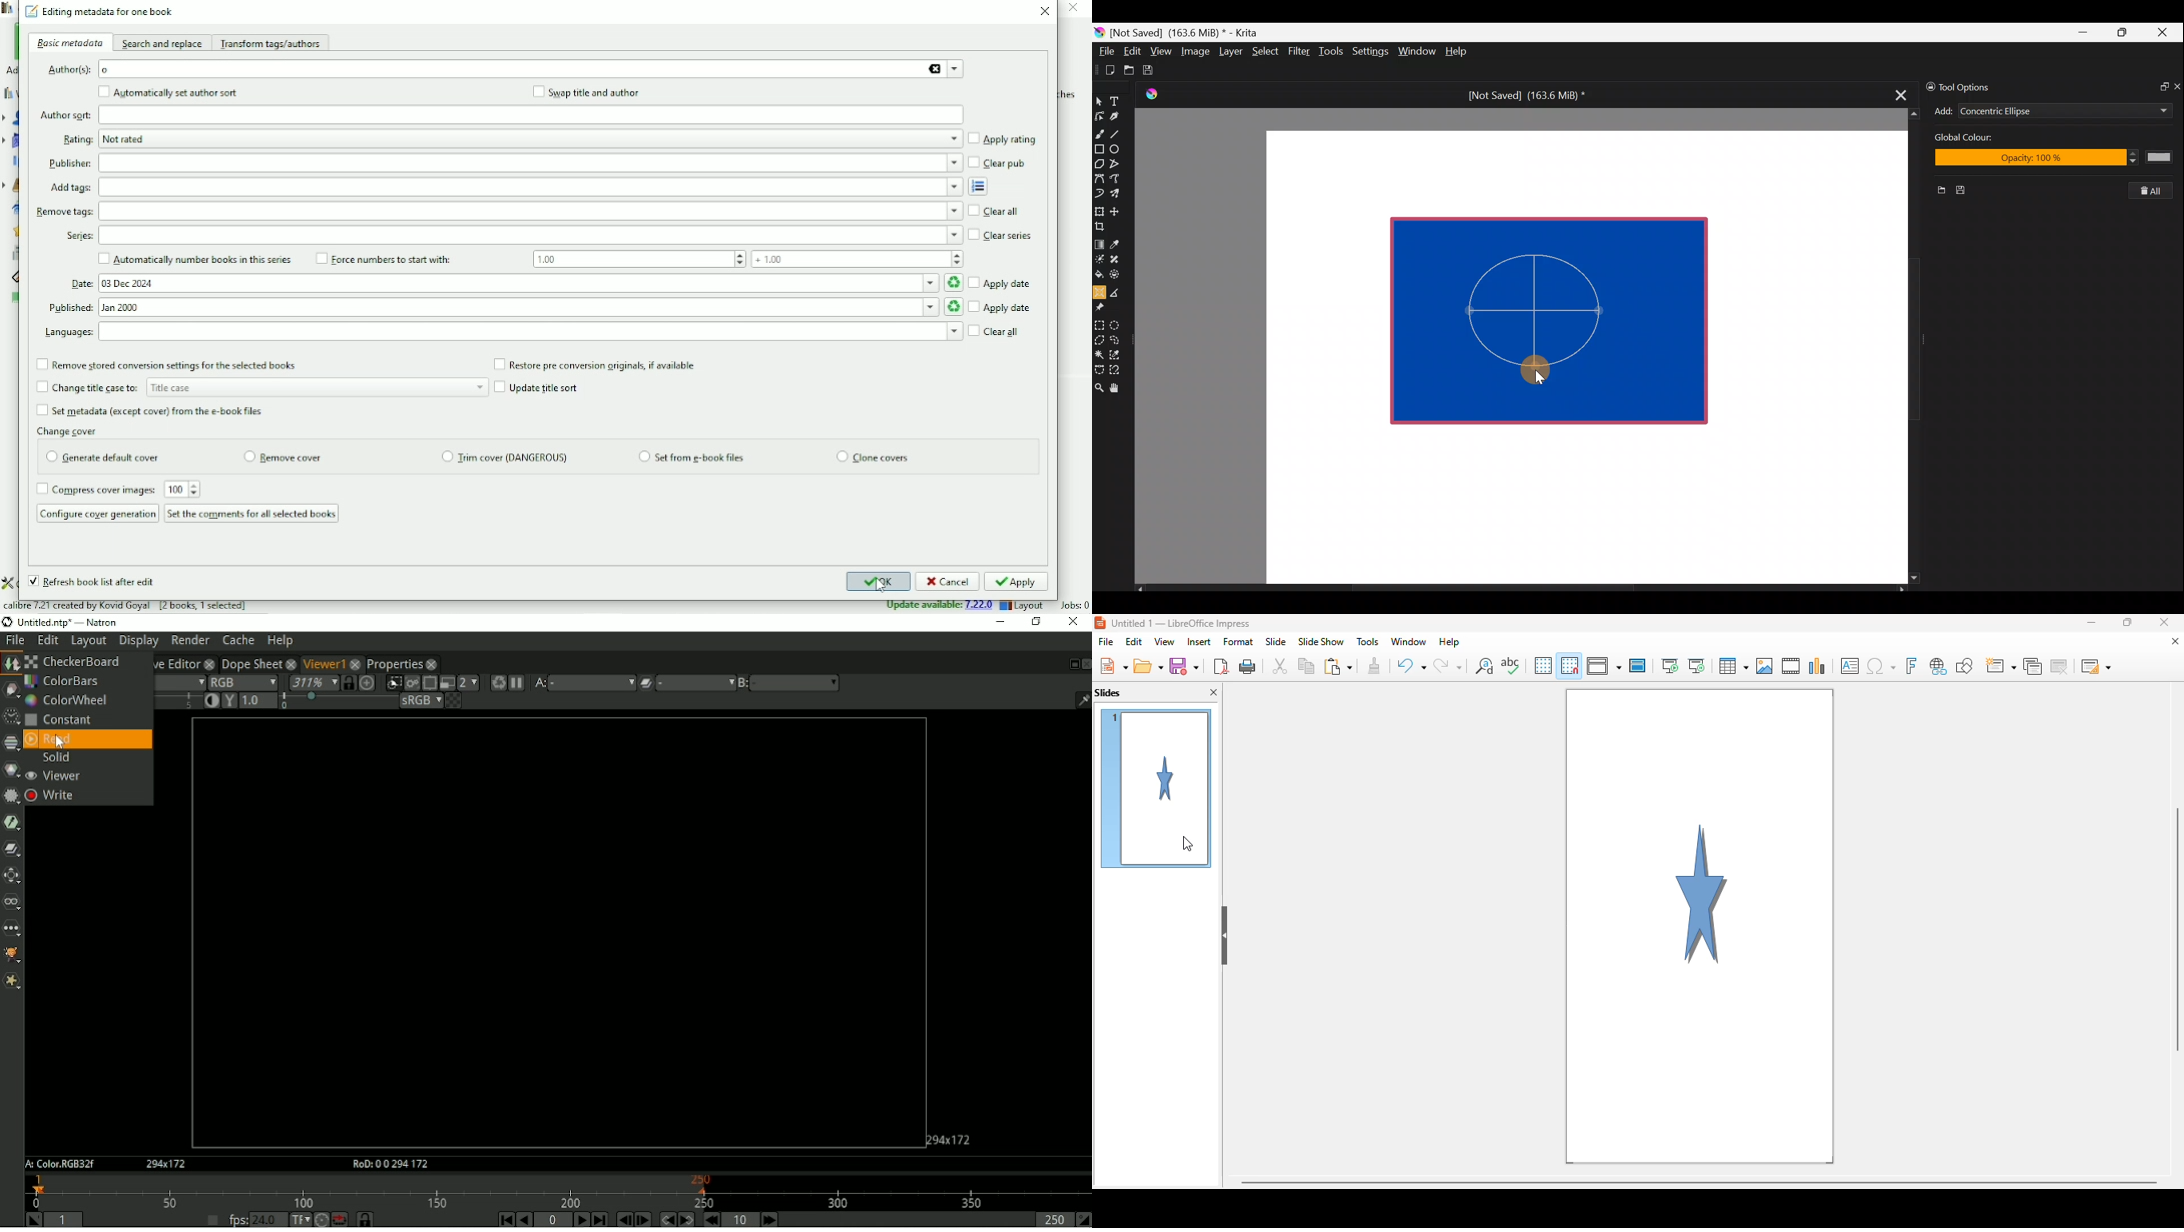 Image resolution: width=2184 pixels, height=1232 pixels. What do you see at coordinates (947, 582) in the screenshot?
I see `Cancel` at bounding box center [947, 582].